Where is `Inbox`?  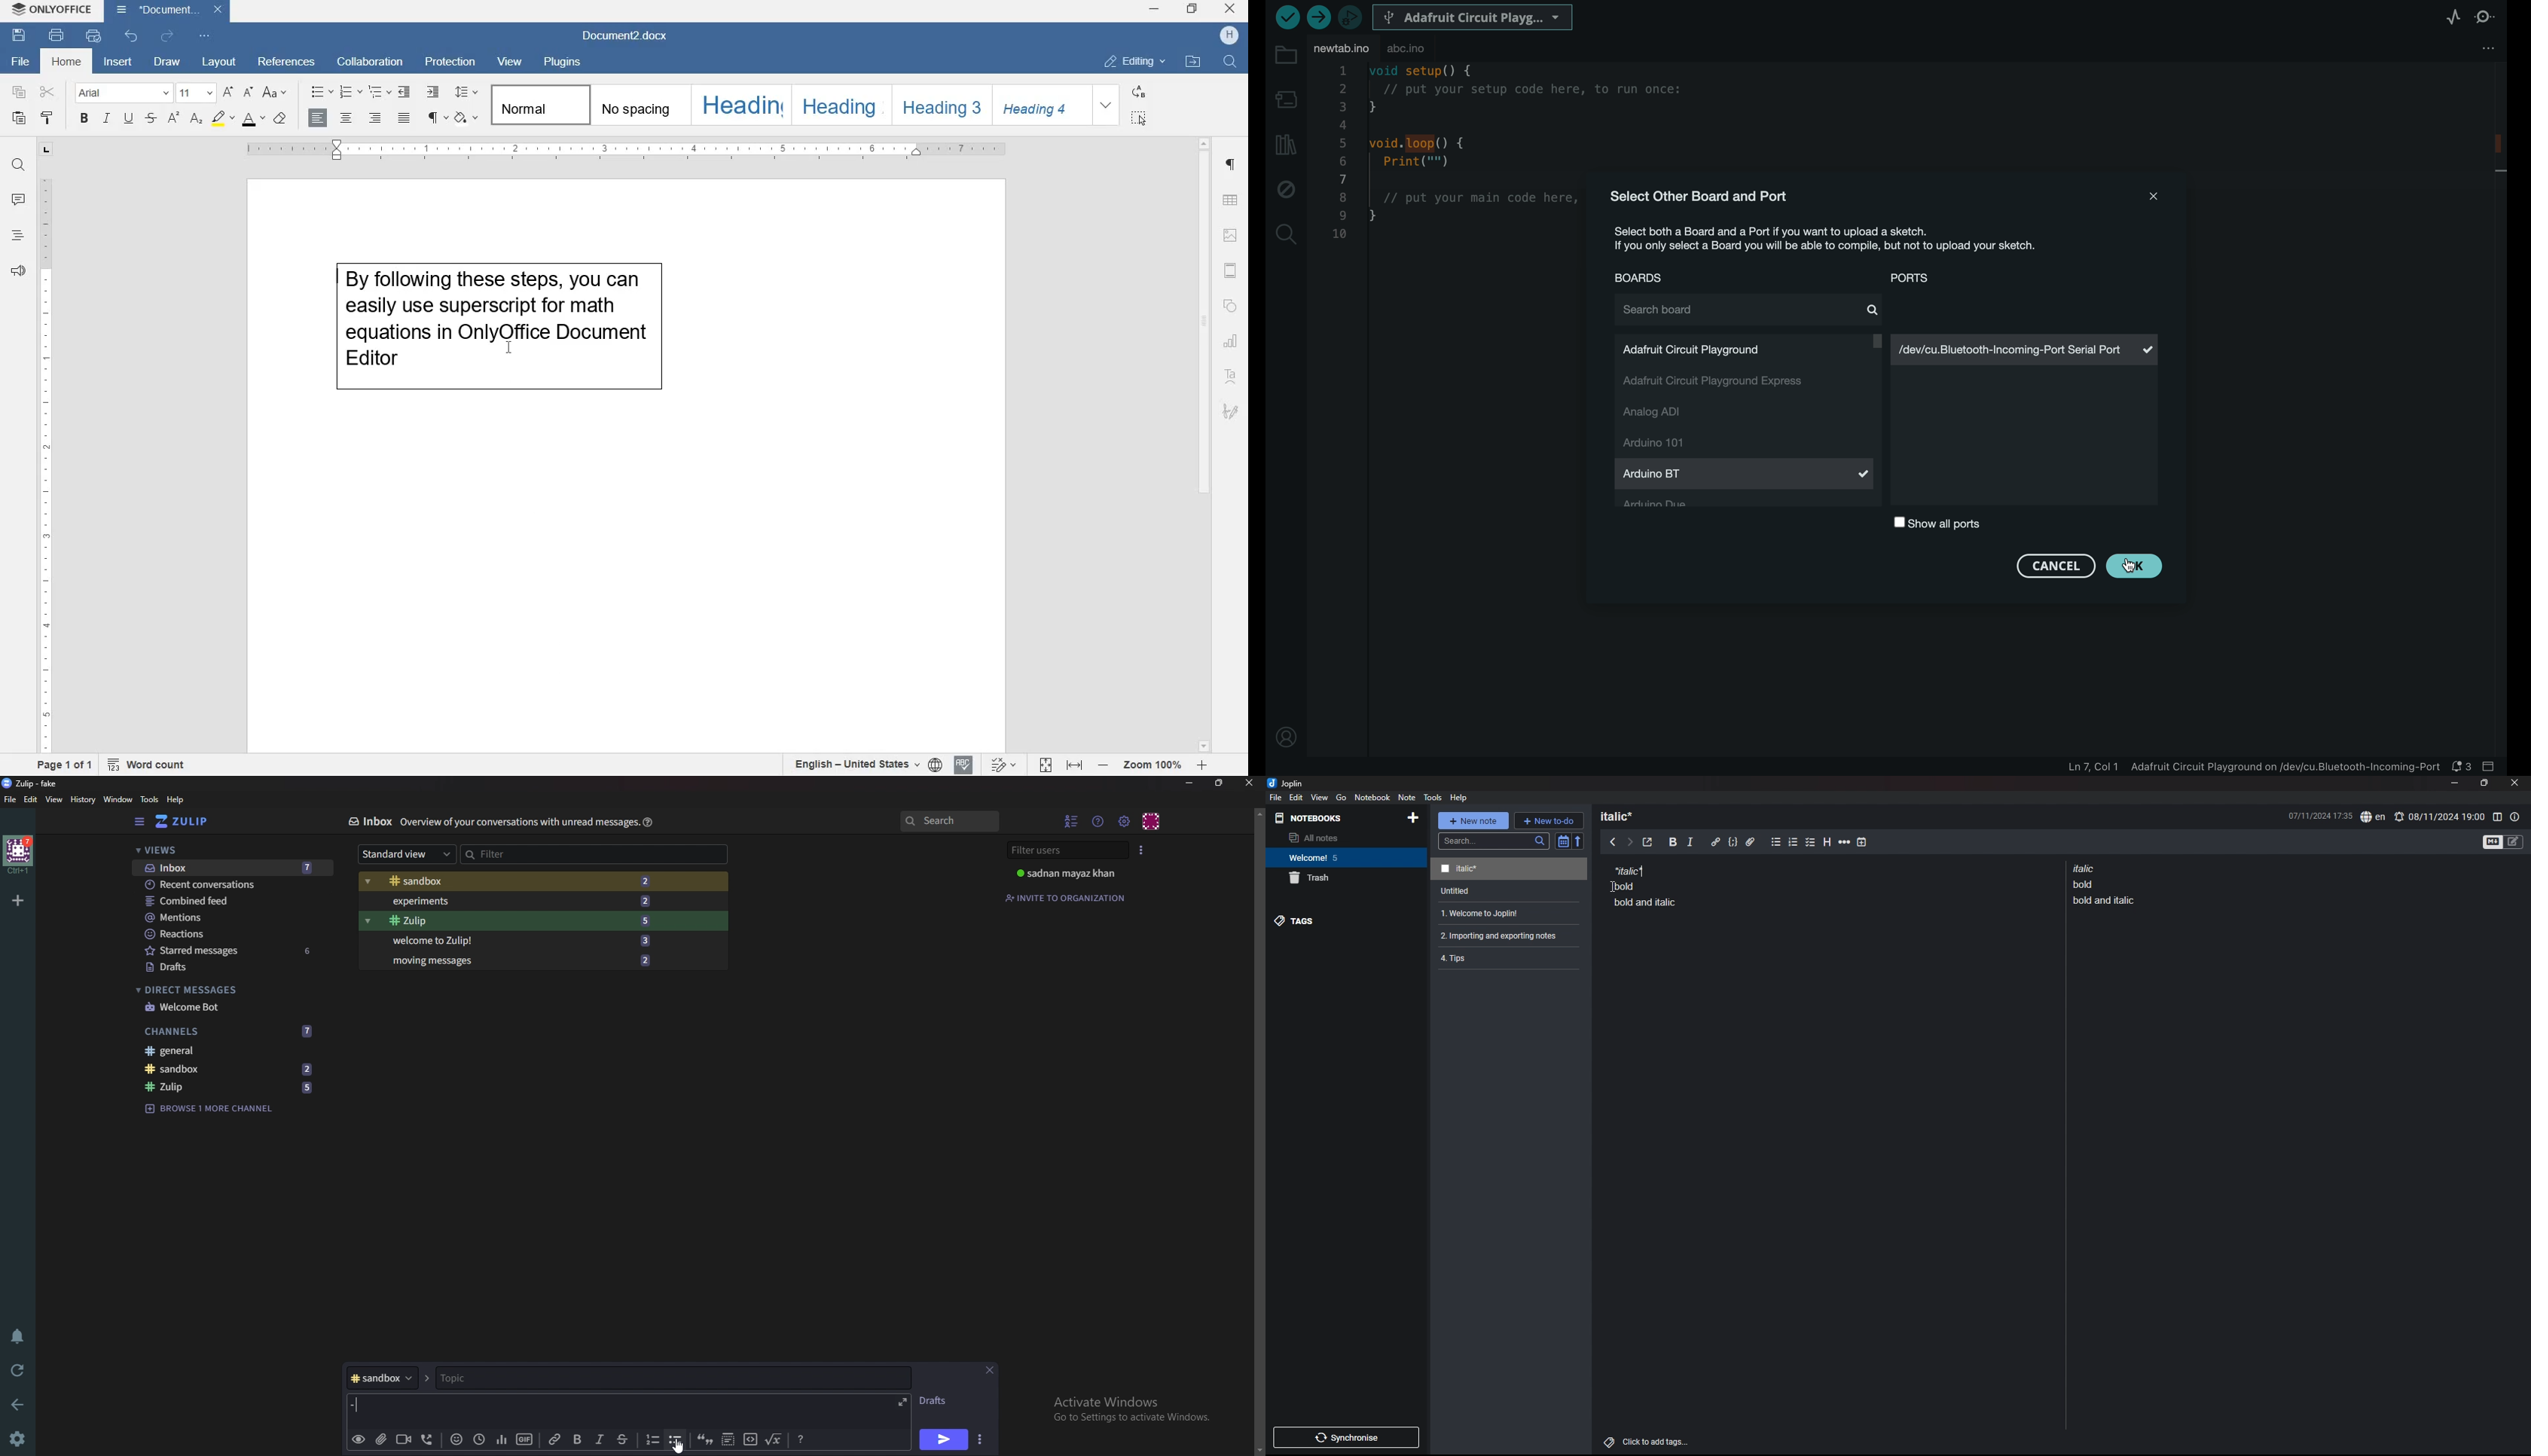 Inbox is located at coordinates (231, 869).